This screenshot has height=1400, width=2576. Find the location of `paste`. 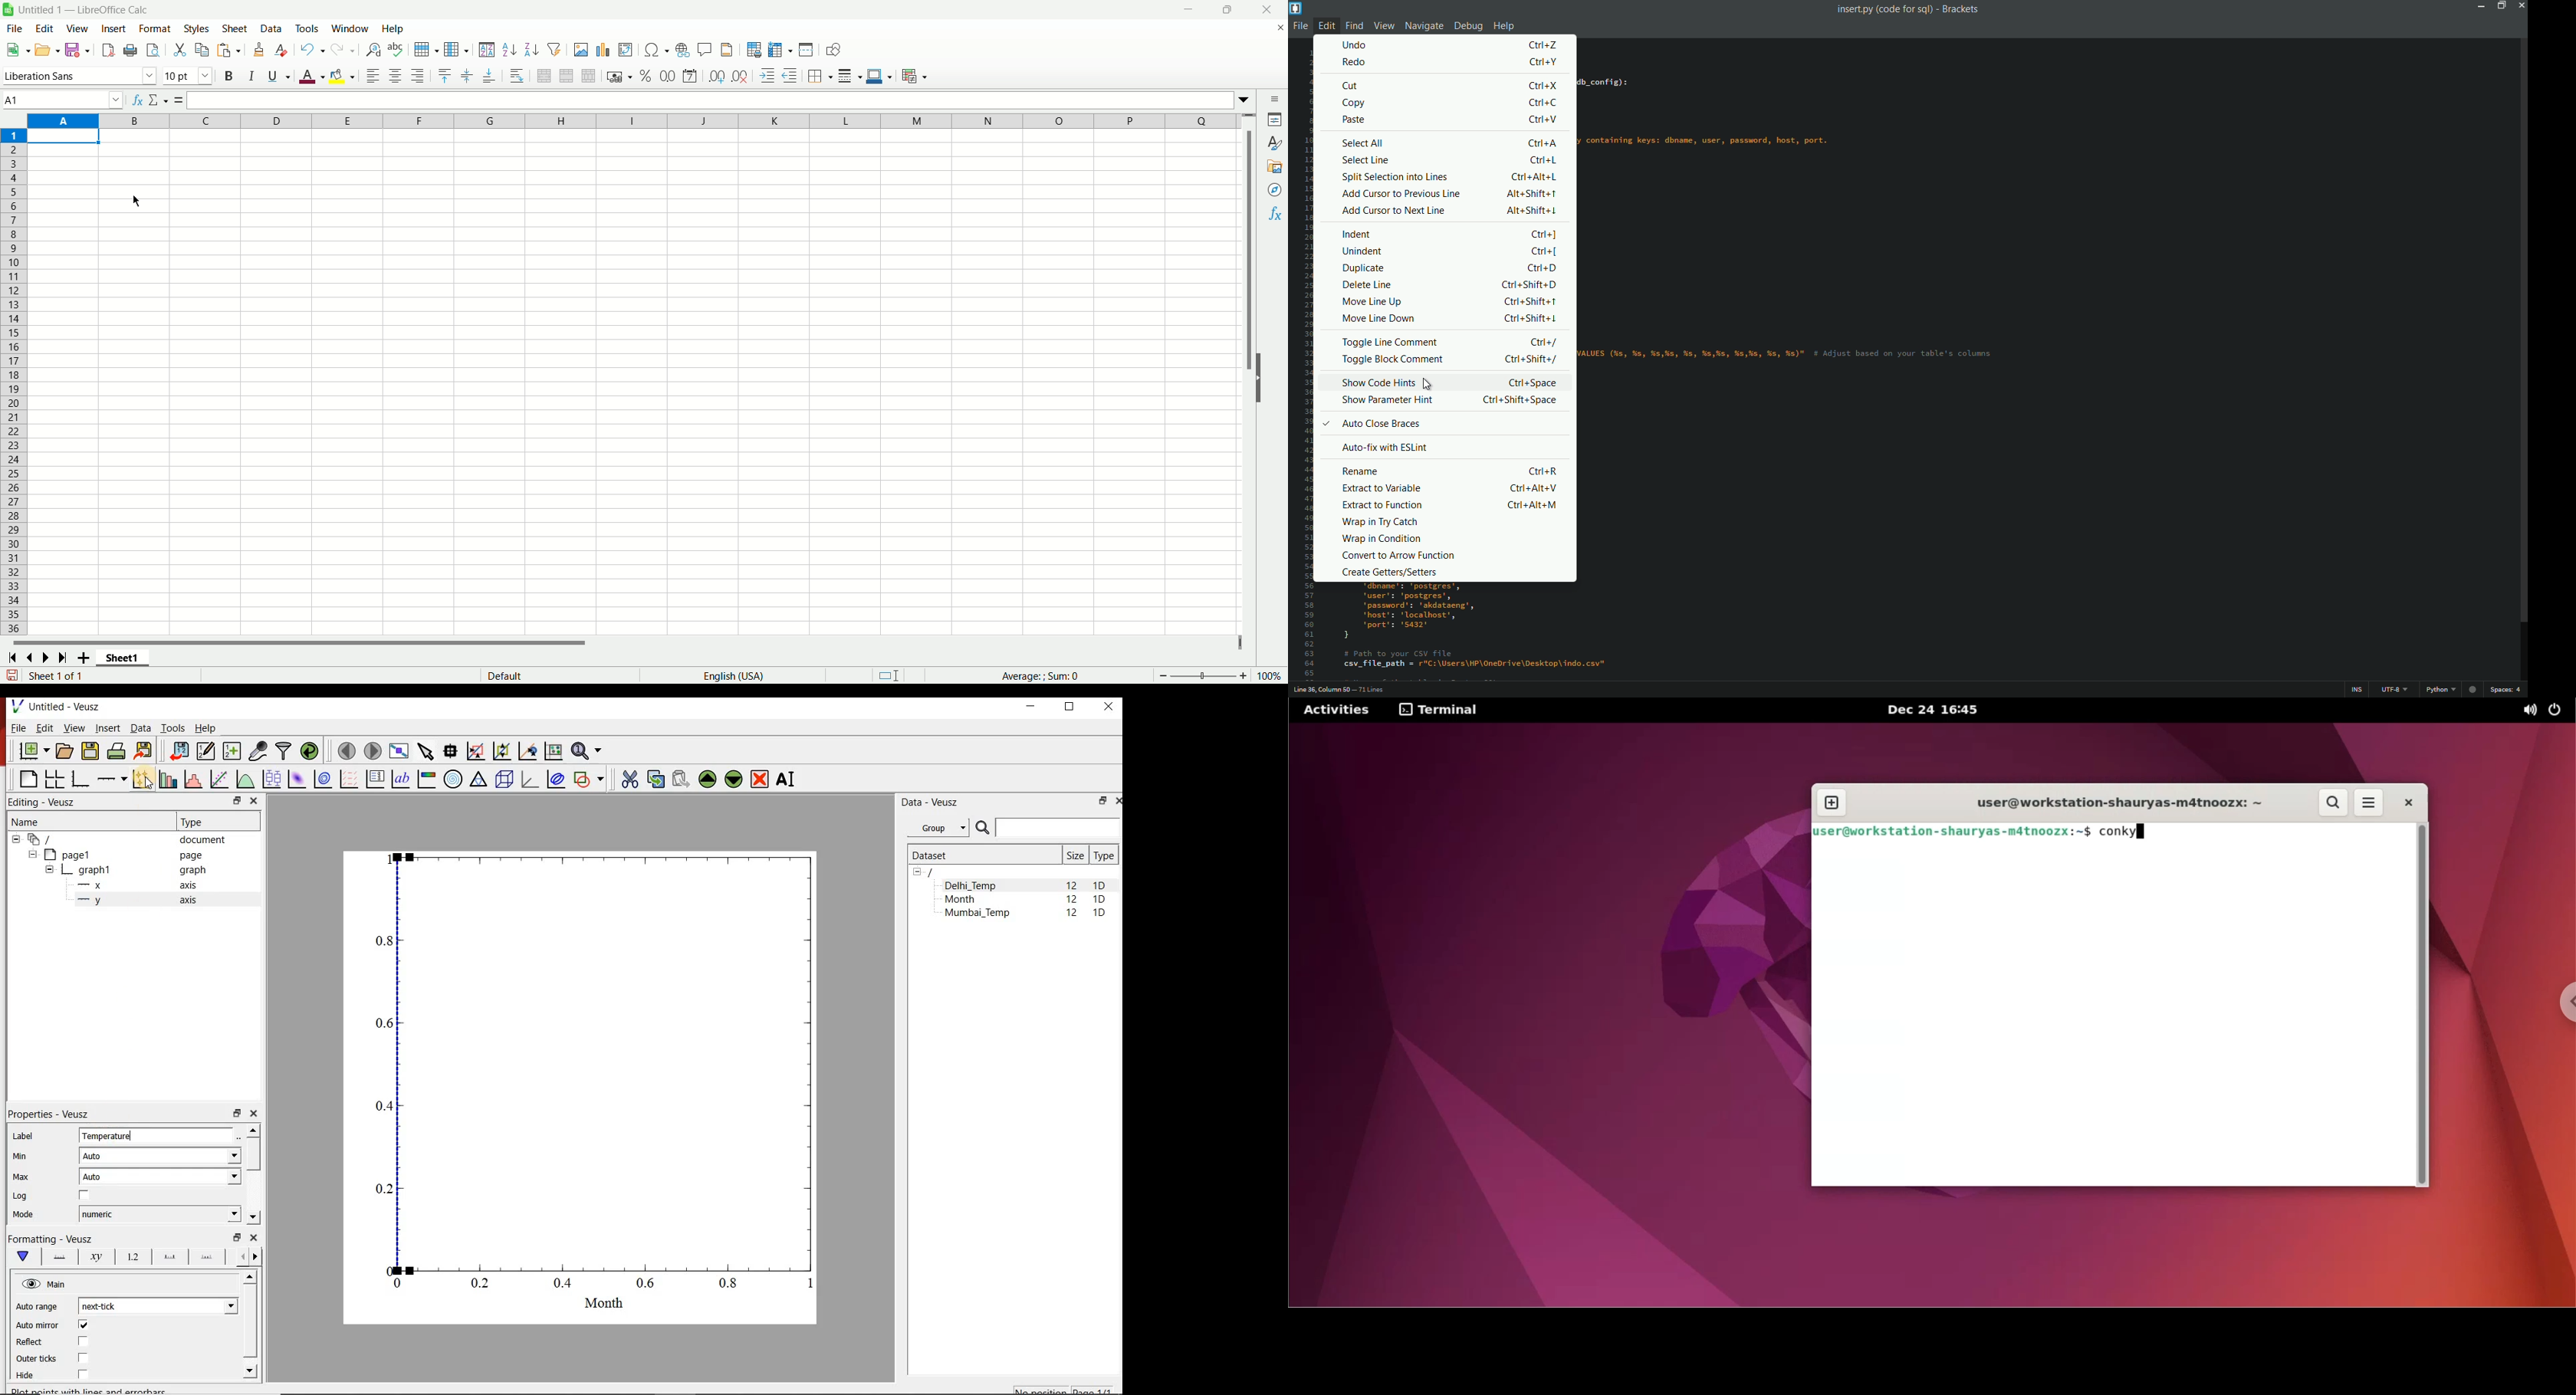

paste is located at coordinates (1355, 121).